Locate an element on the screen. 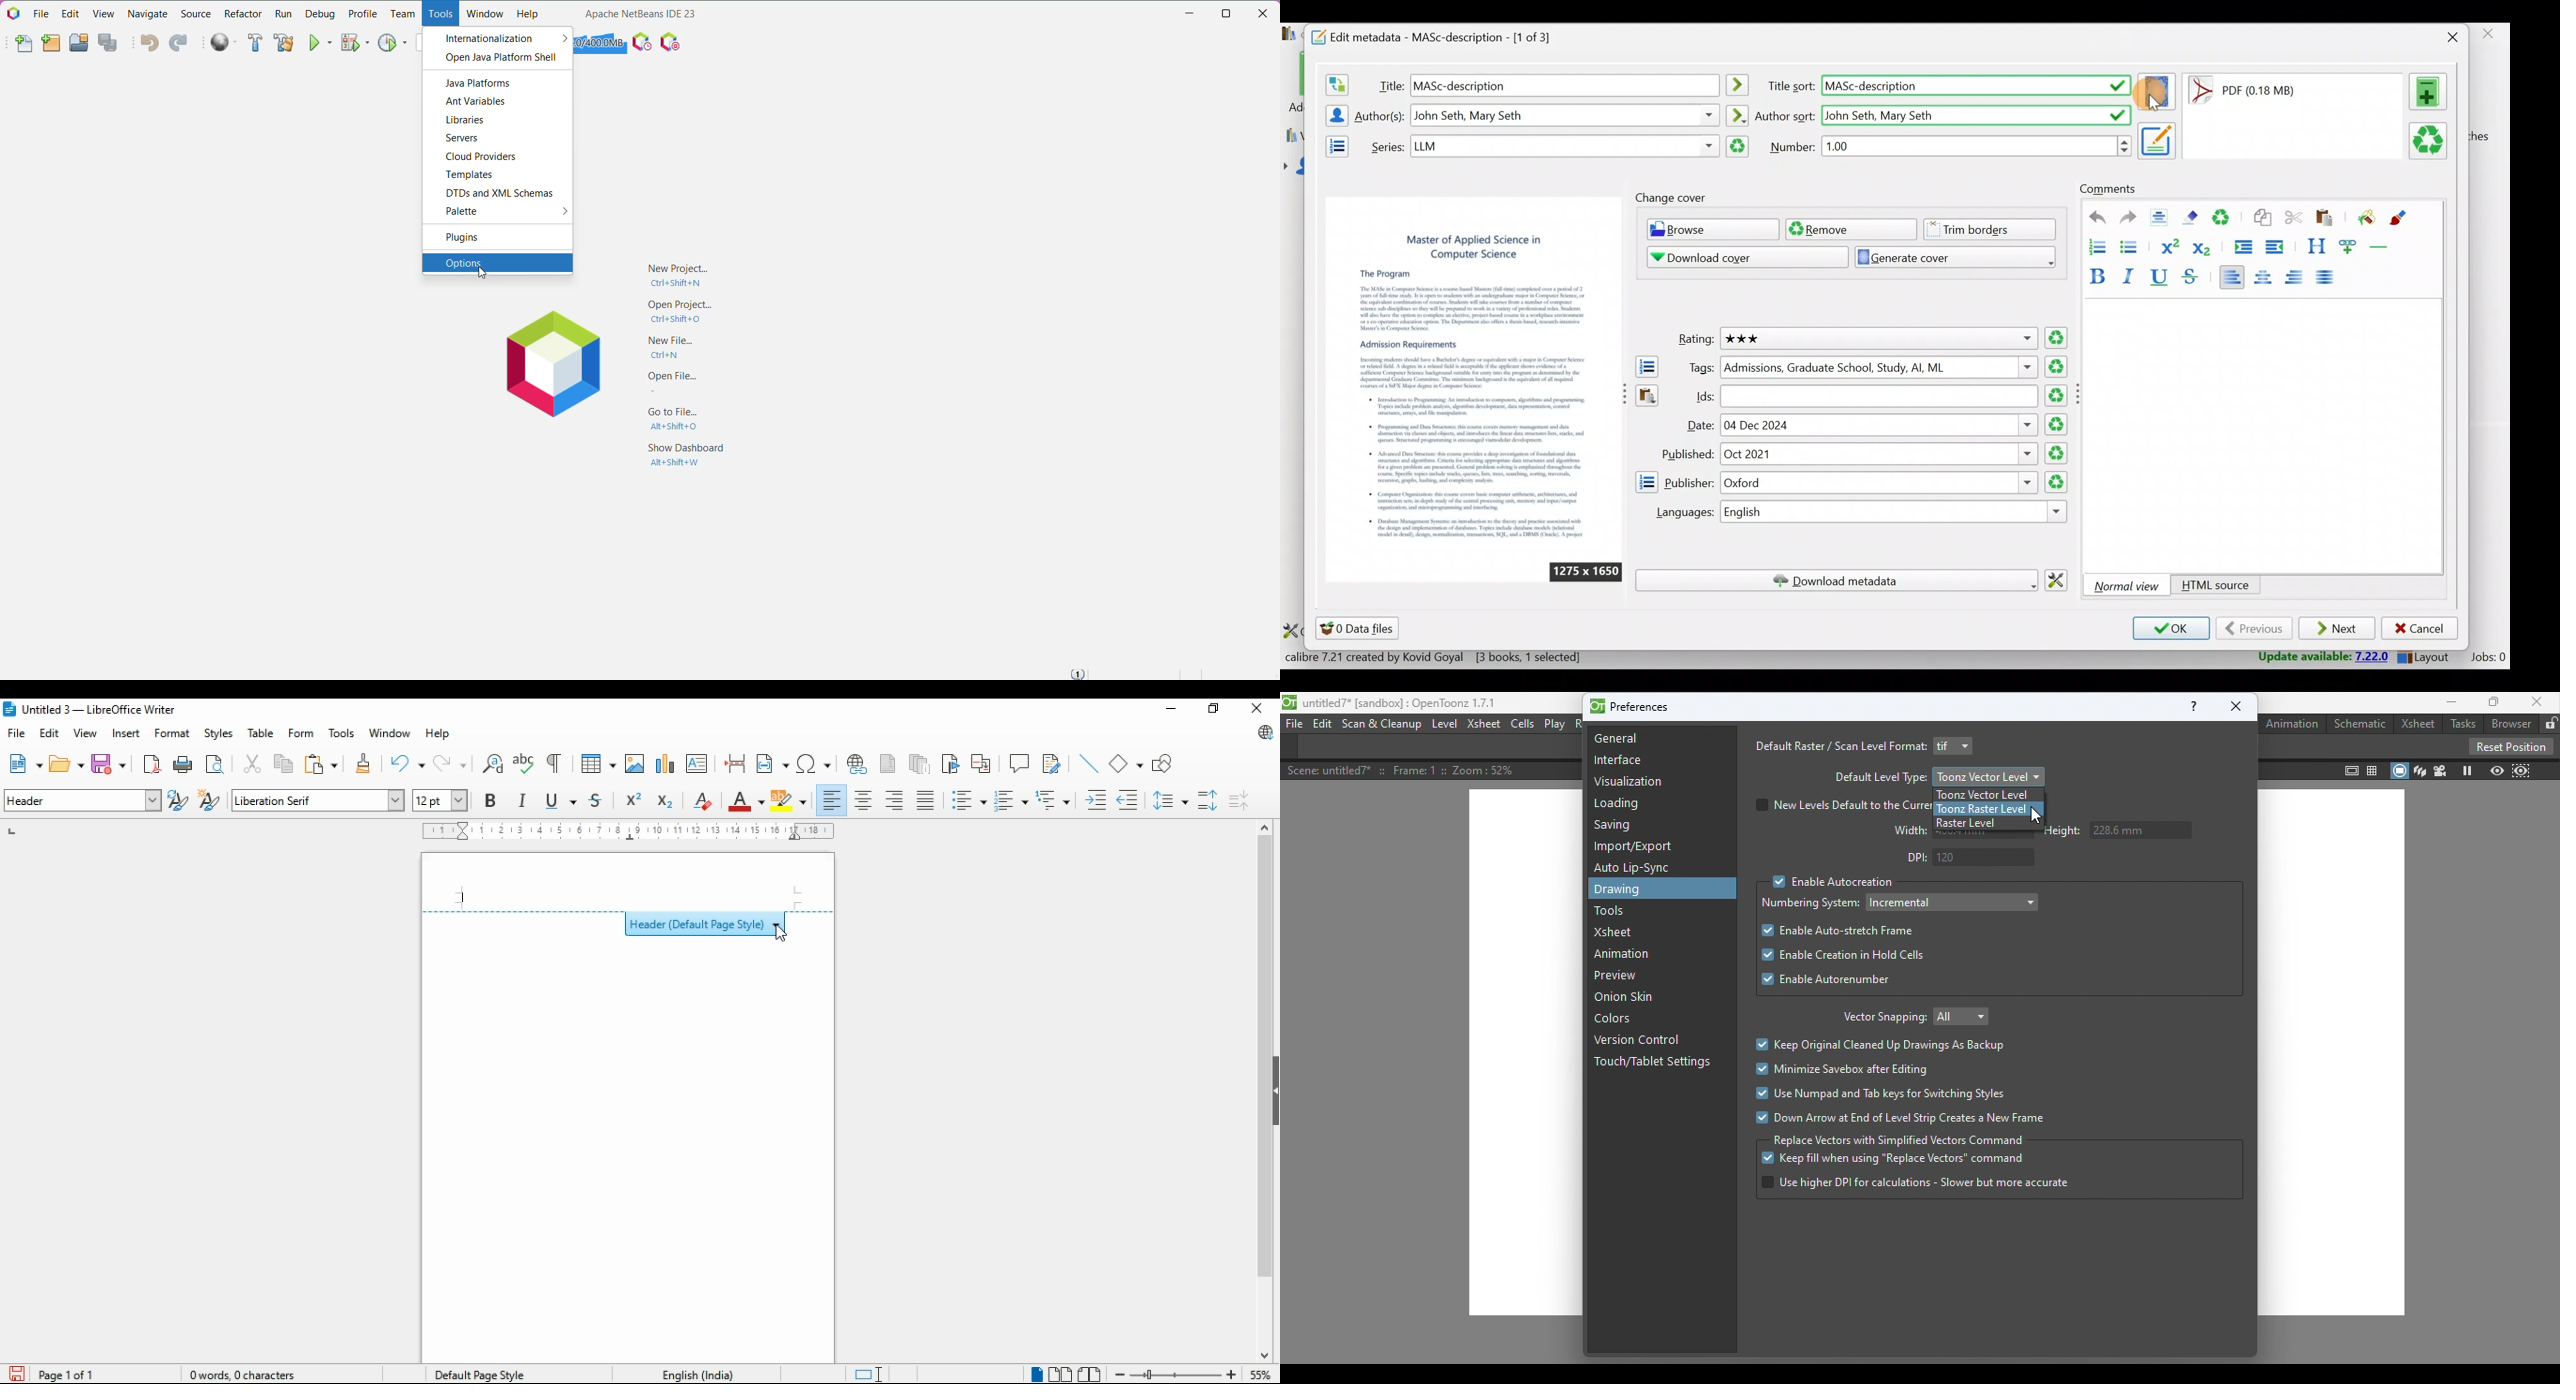 Image resolution: width=2576 pixels, height=1400 pixels. help is located at coordinates (439, 733).